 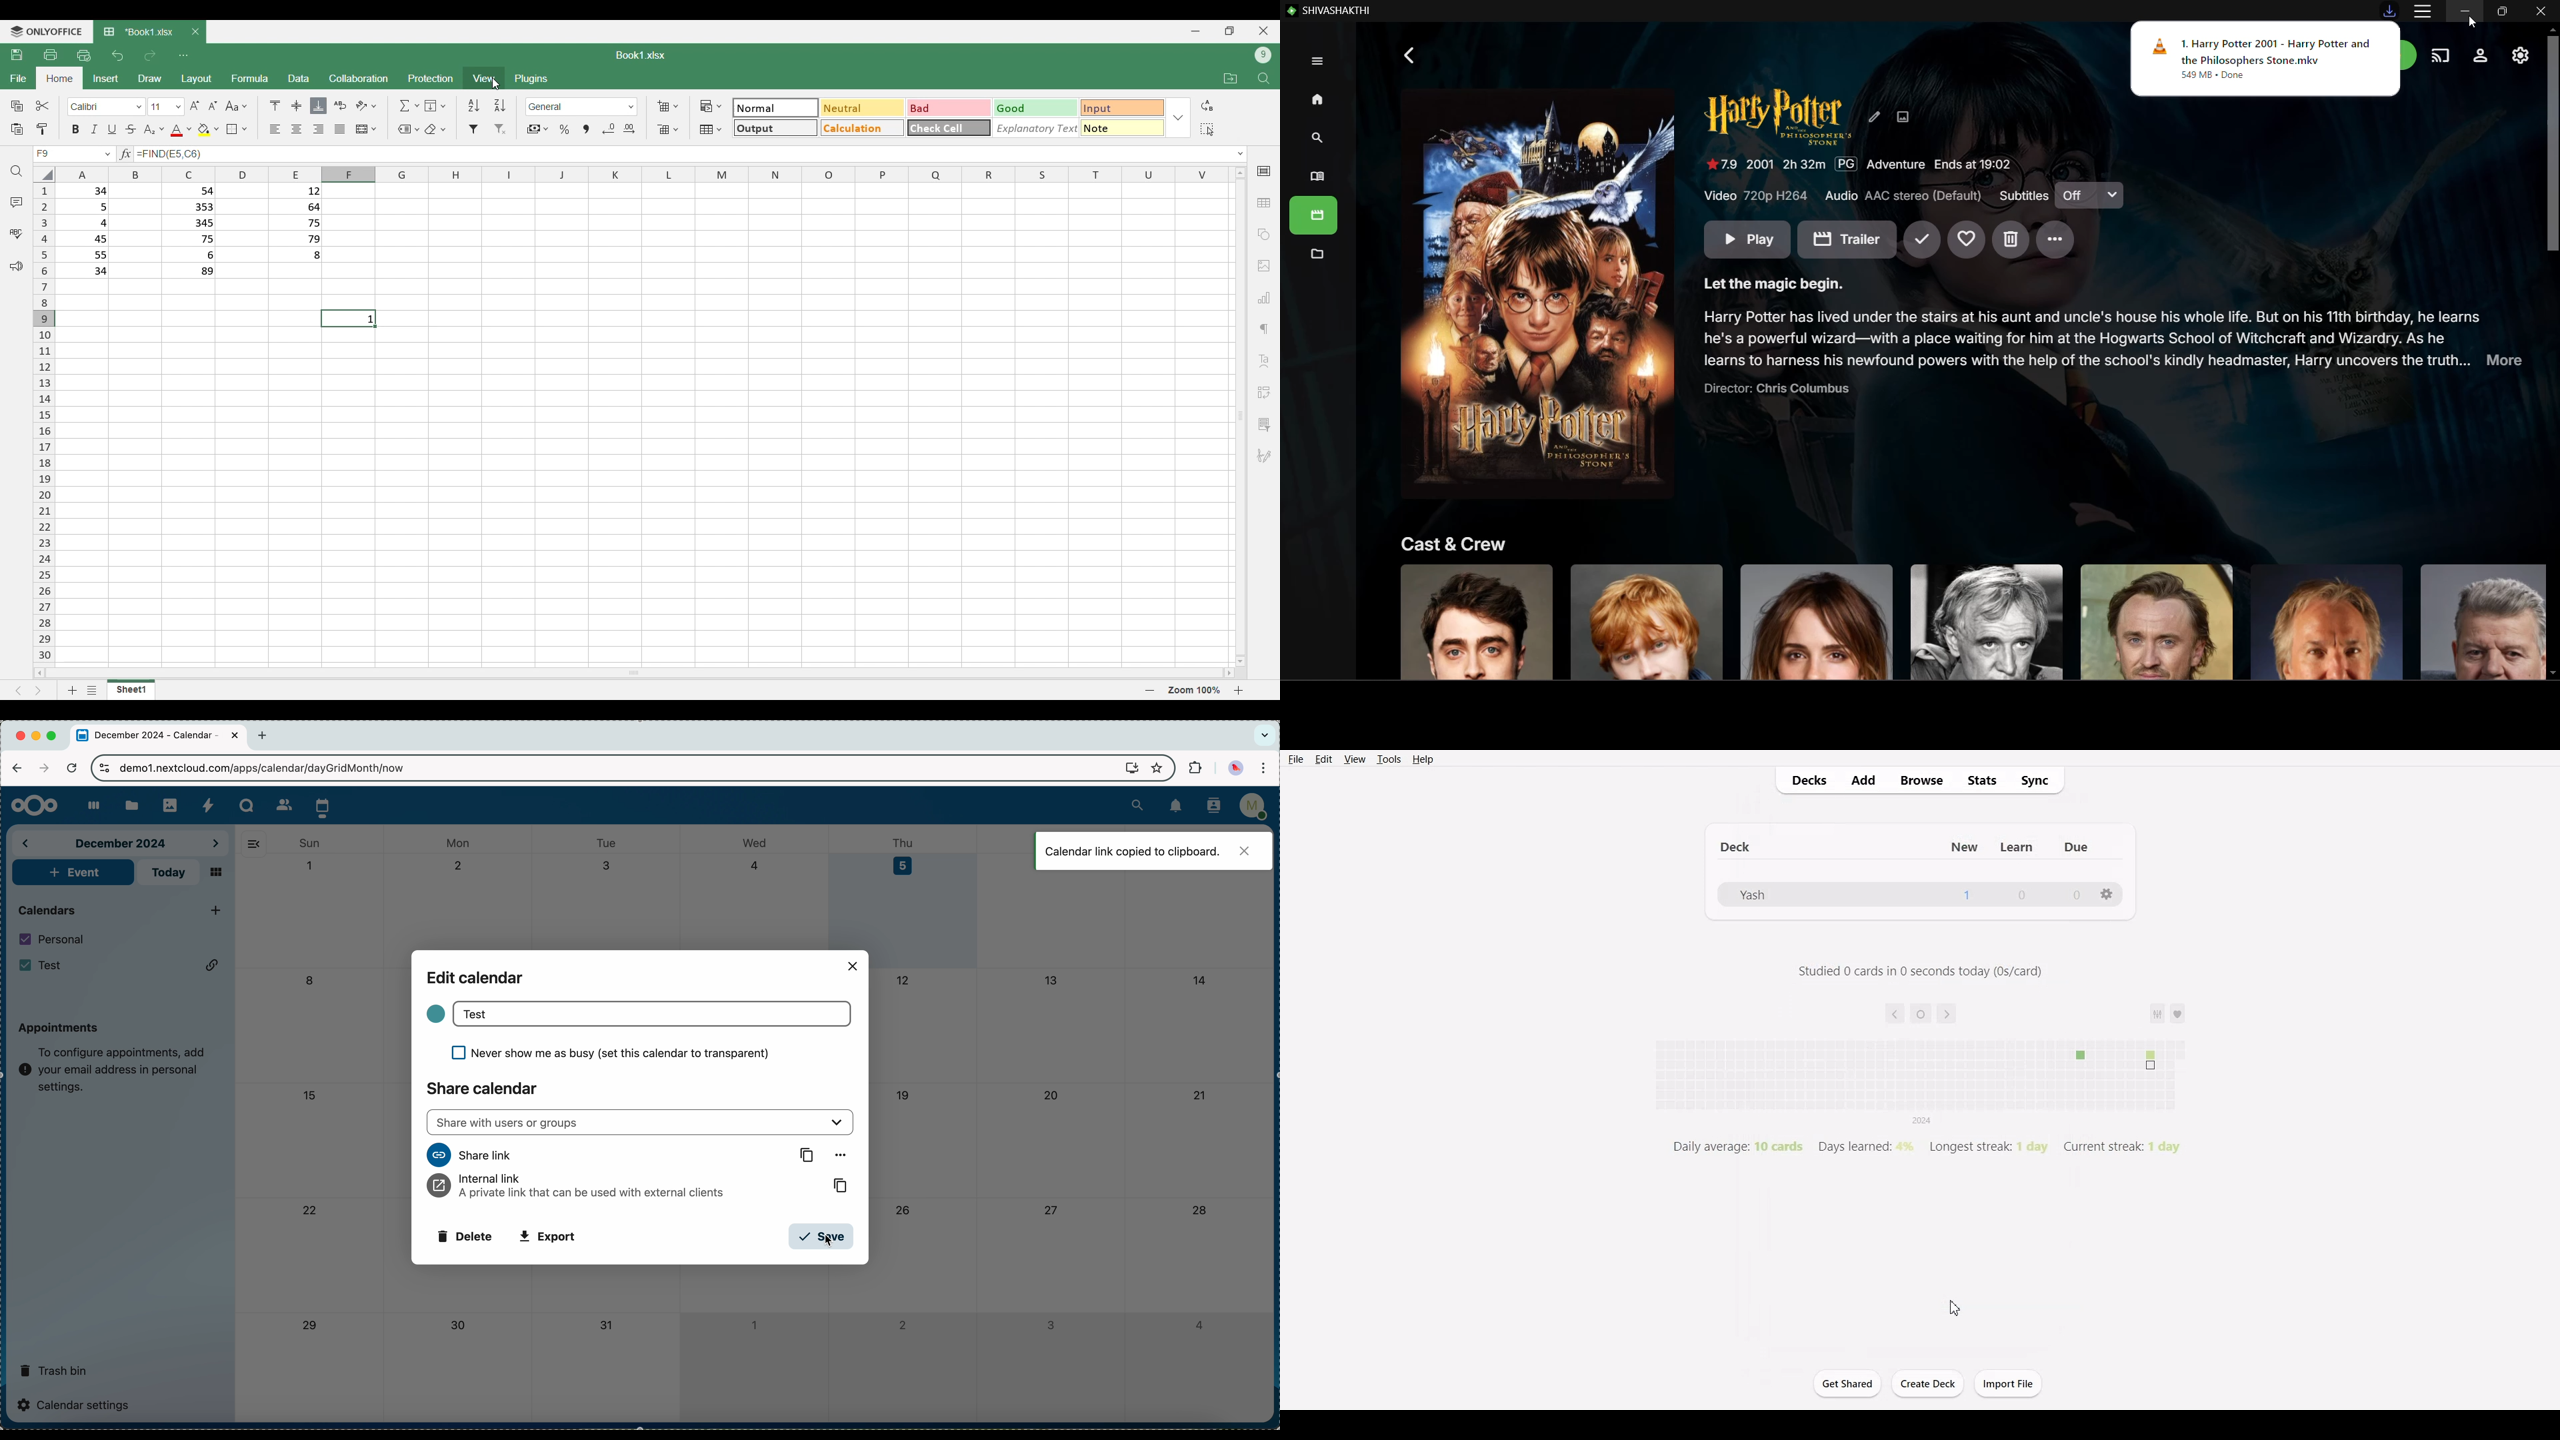 I want to click on Stats, so click(x=1983, y=780).